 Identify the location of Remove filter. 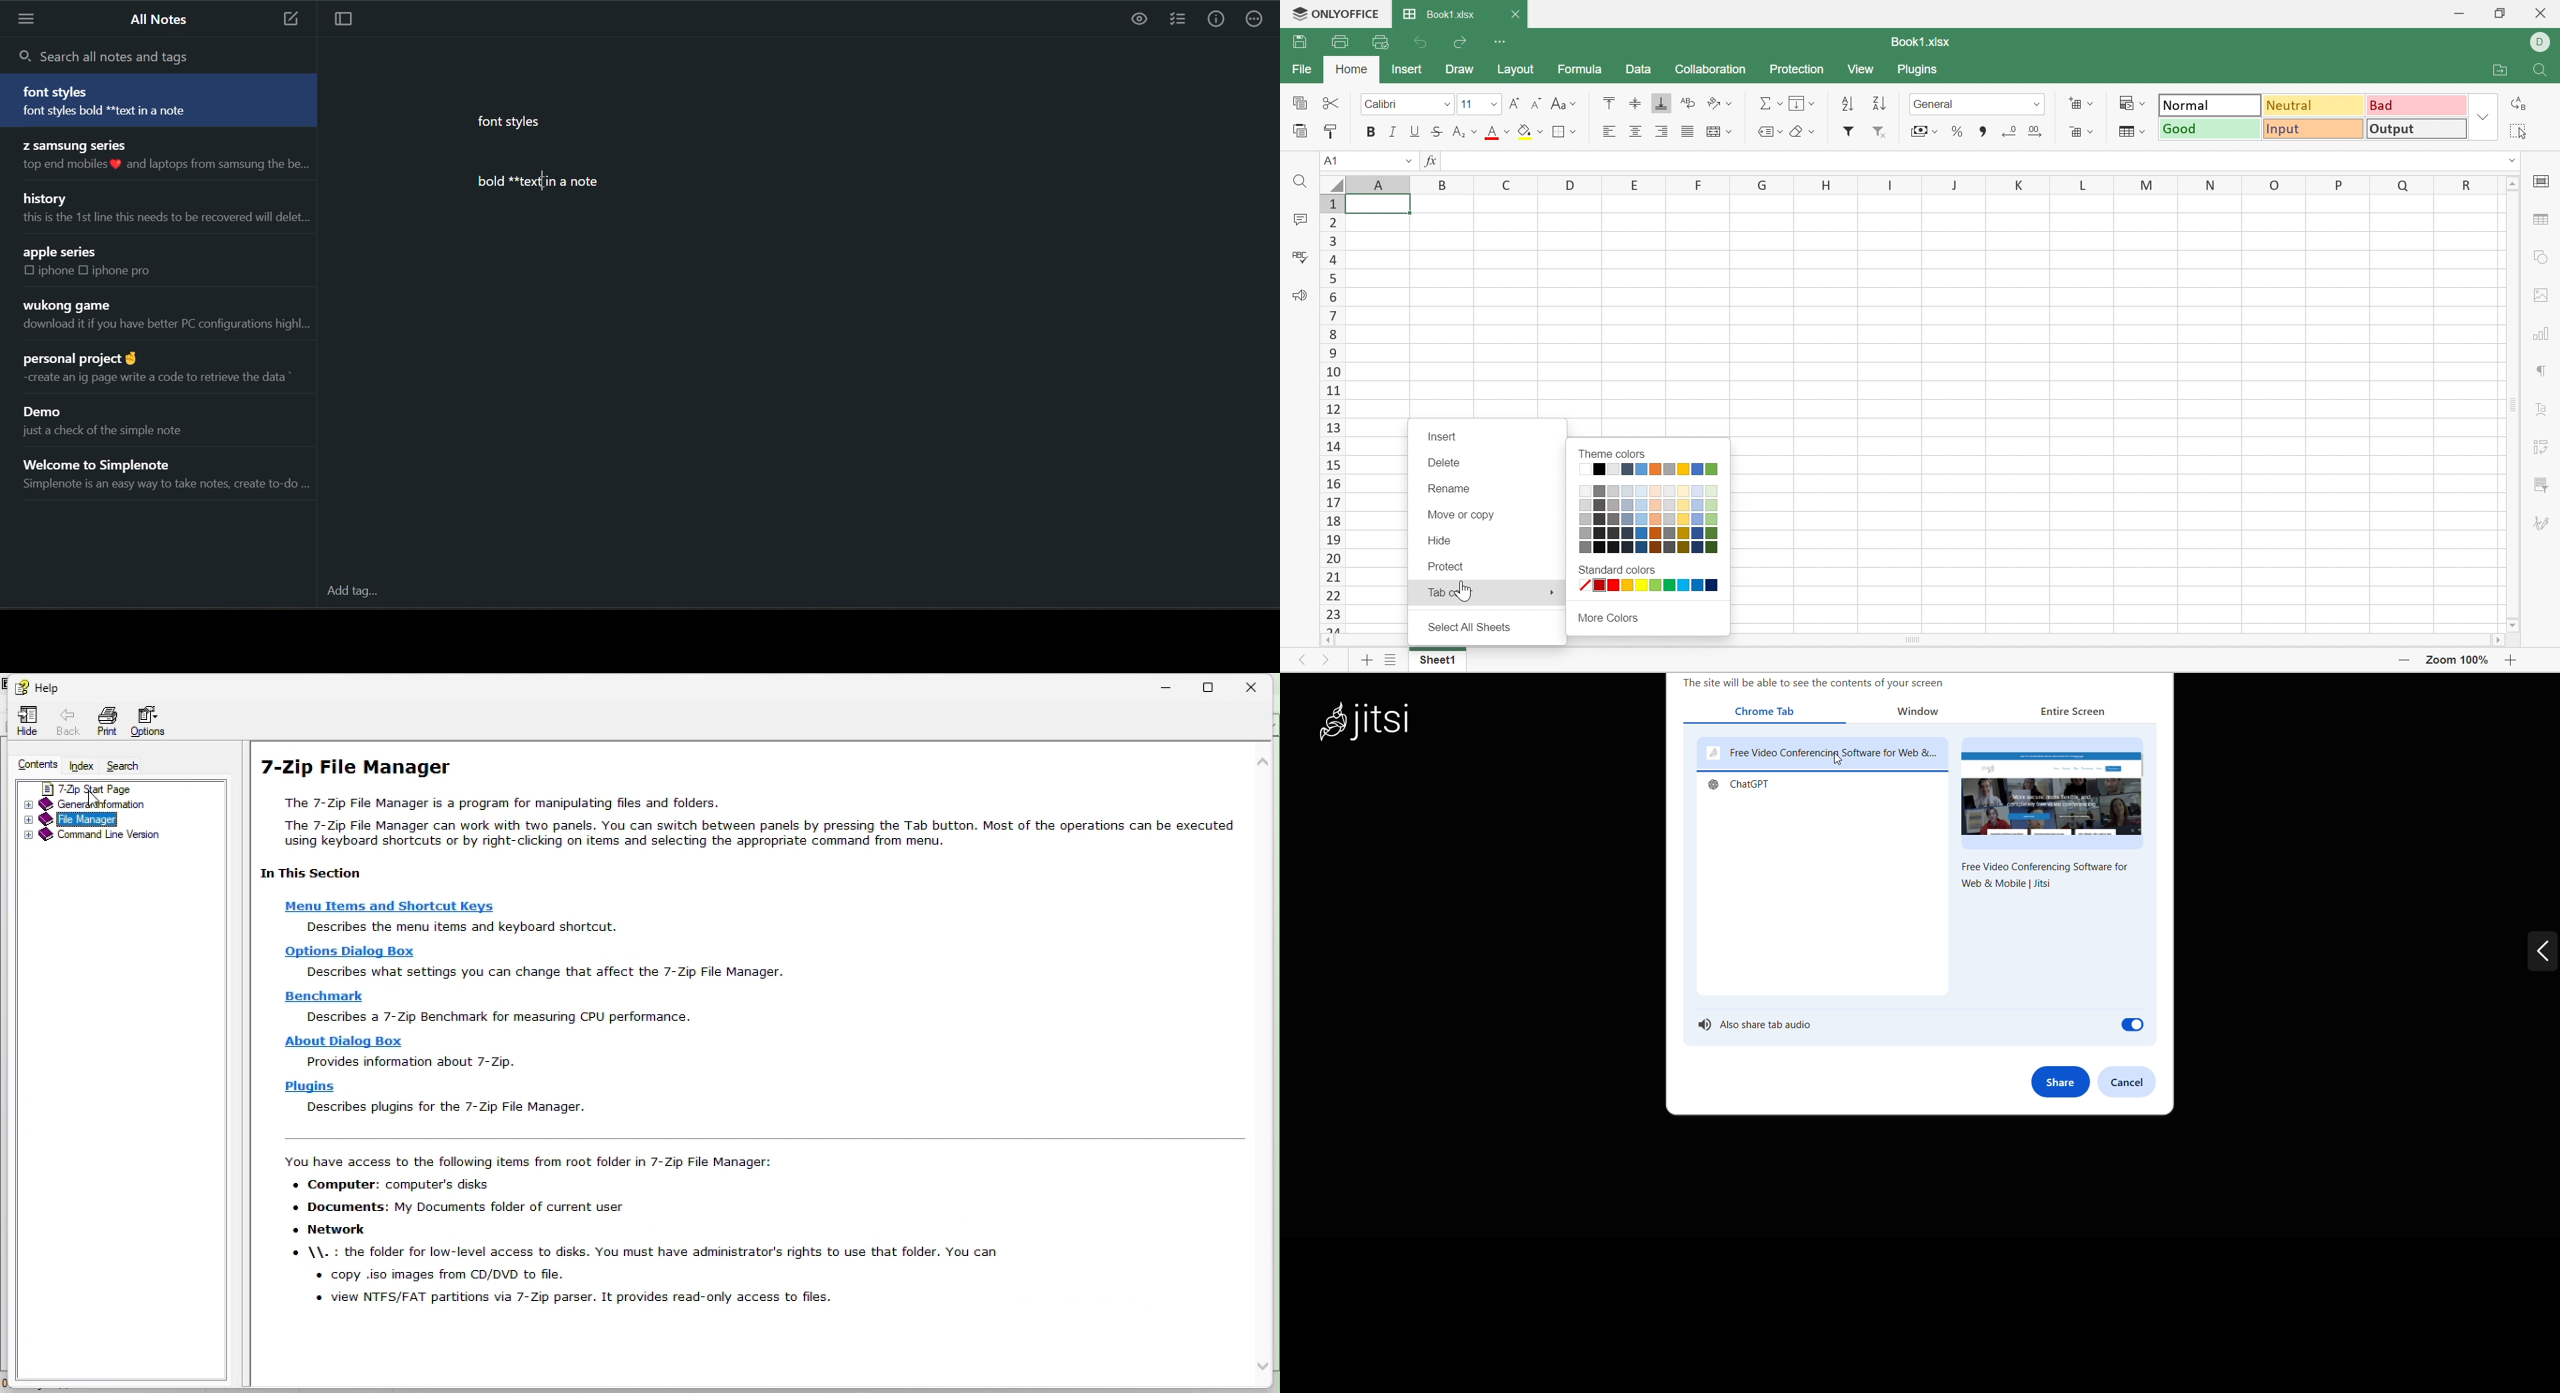
(1879, 134).